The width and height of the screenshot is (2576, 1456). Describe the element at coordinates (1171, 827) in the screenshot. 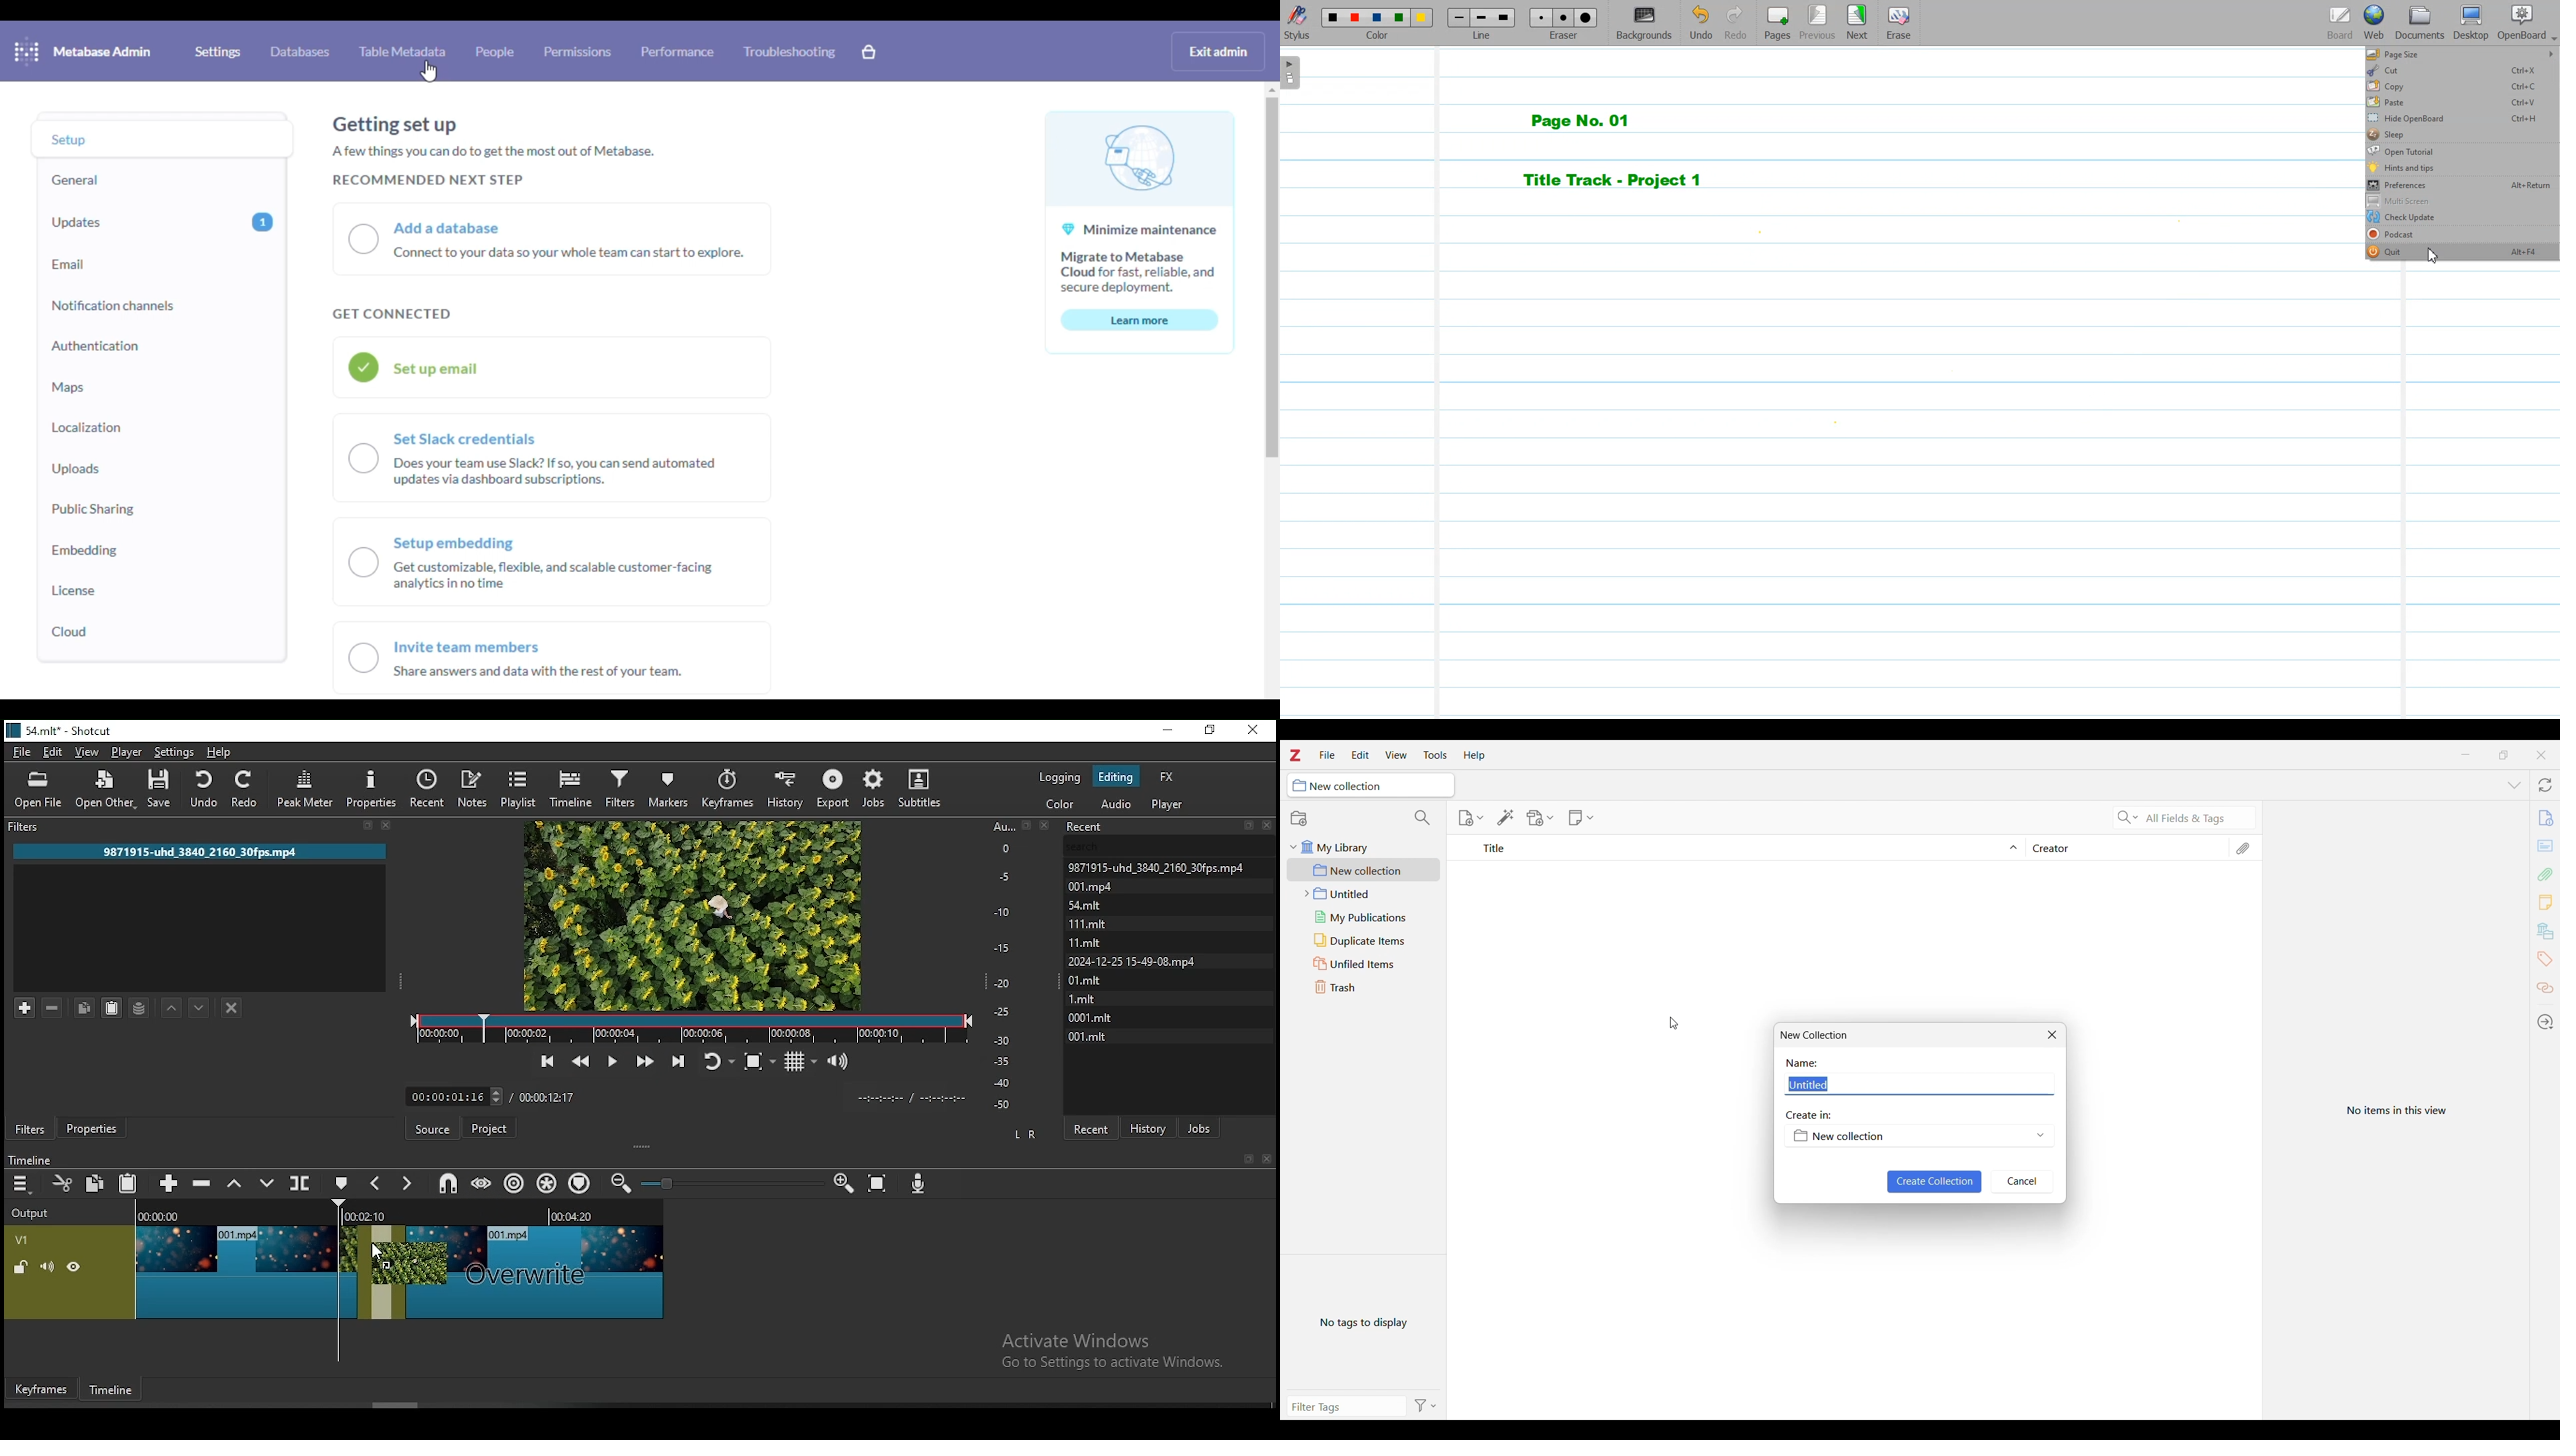

I see `Recent` at that location.